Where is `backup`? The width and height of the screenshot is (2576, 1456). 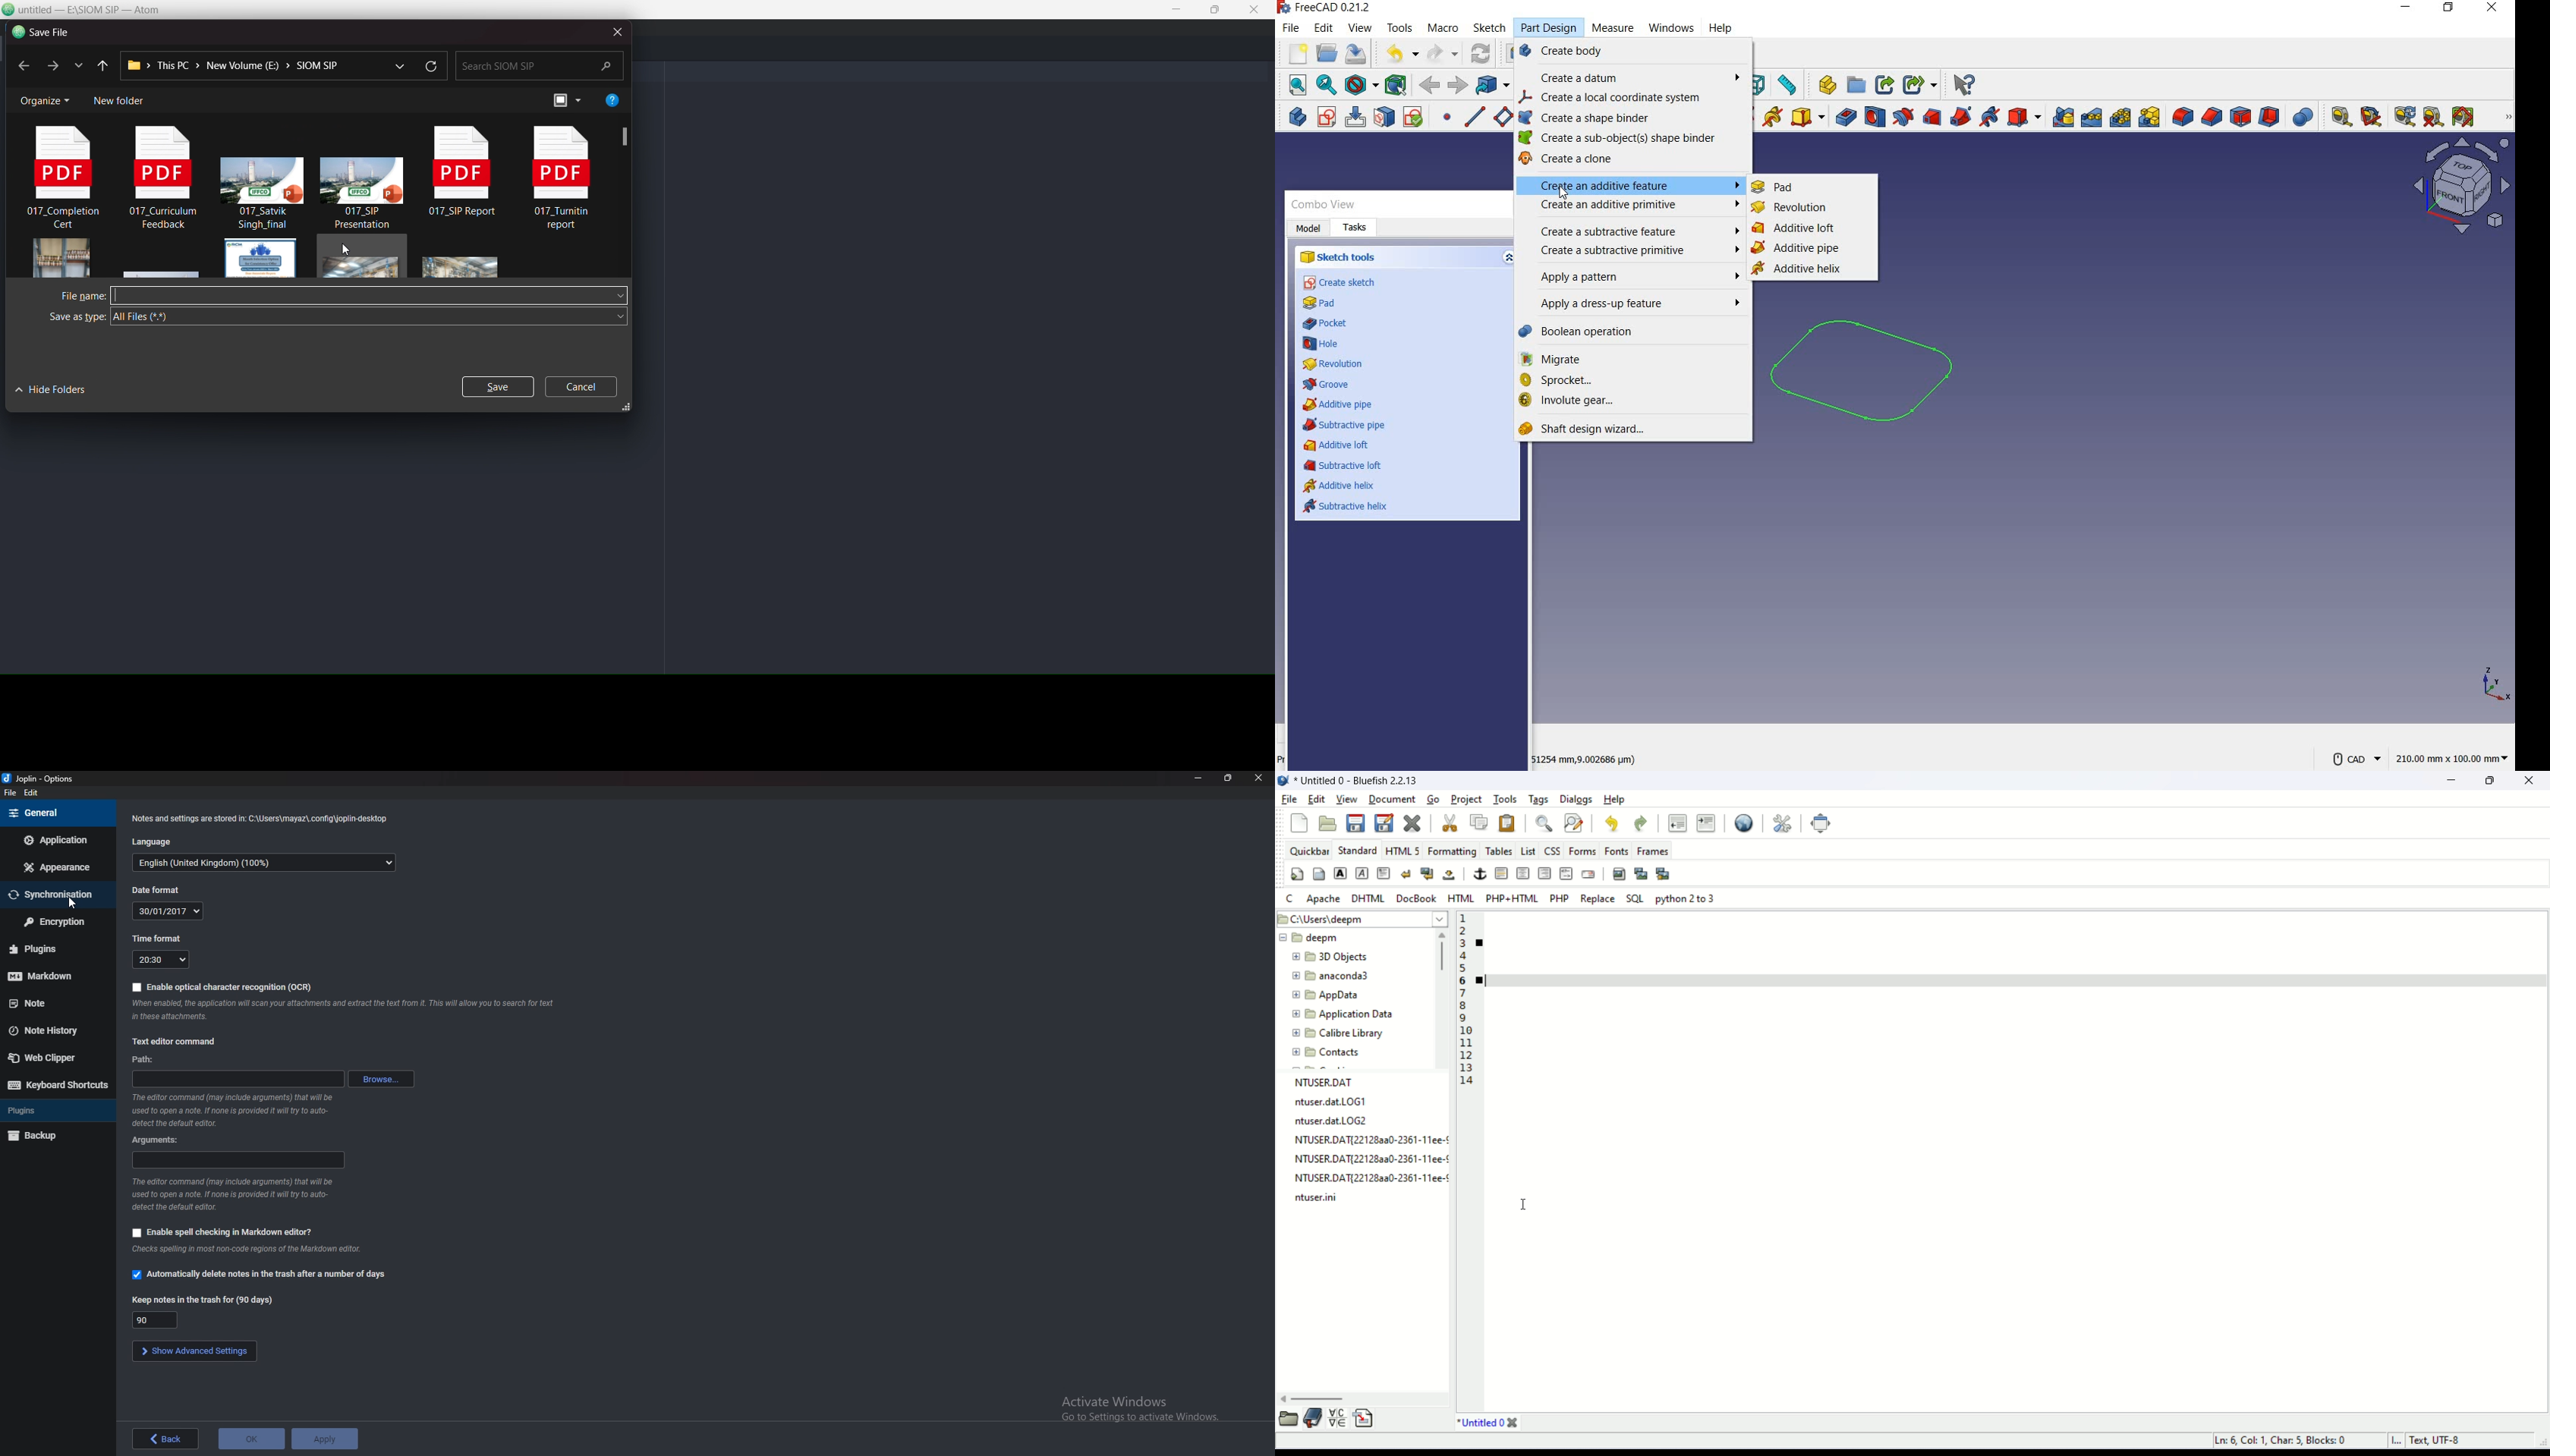
backup is located at coordinates (51, 1135).